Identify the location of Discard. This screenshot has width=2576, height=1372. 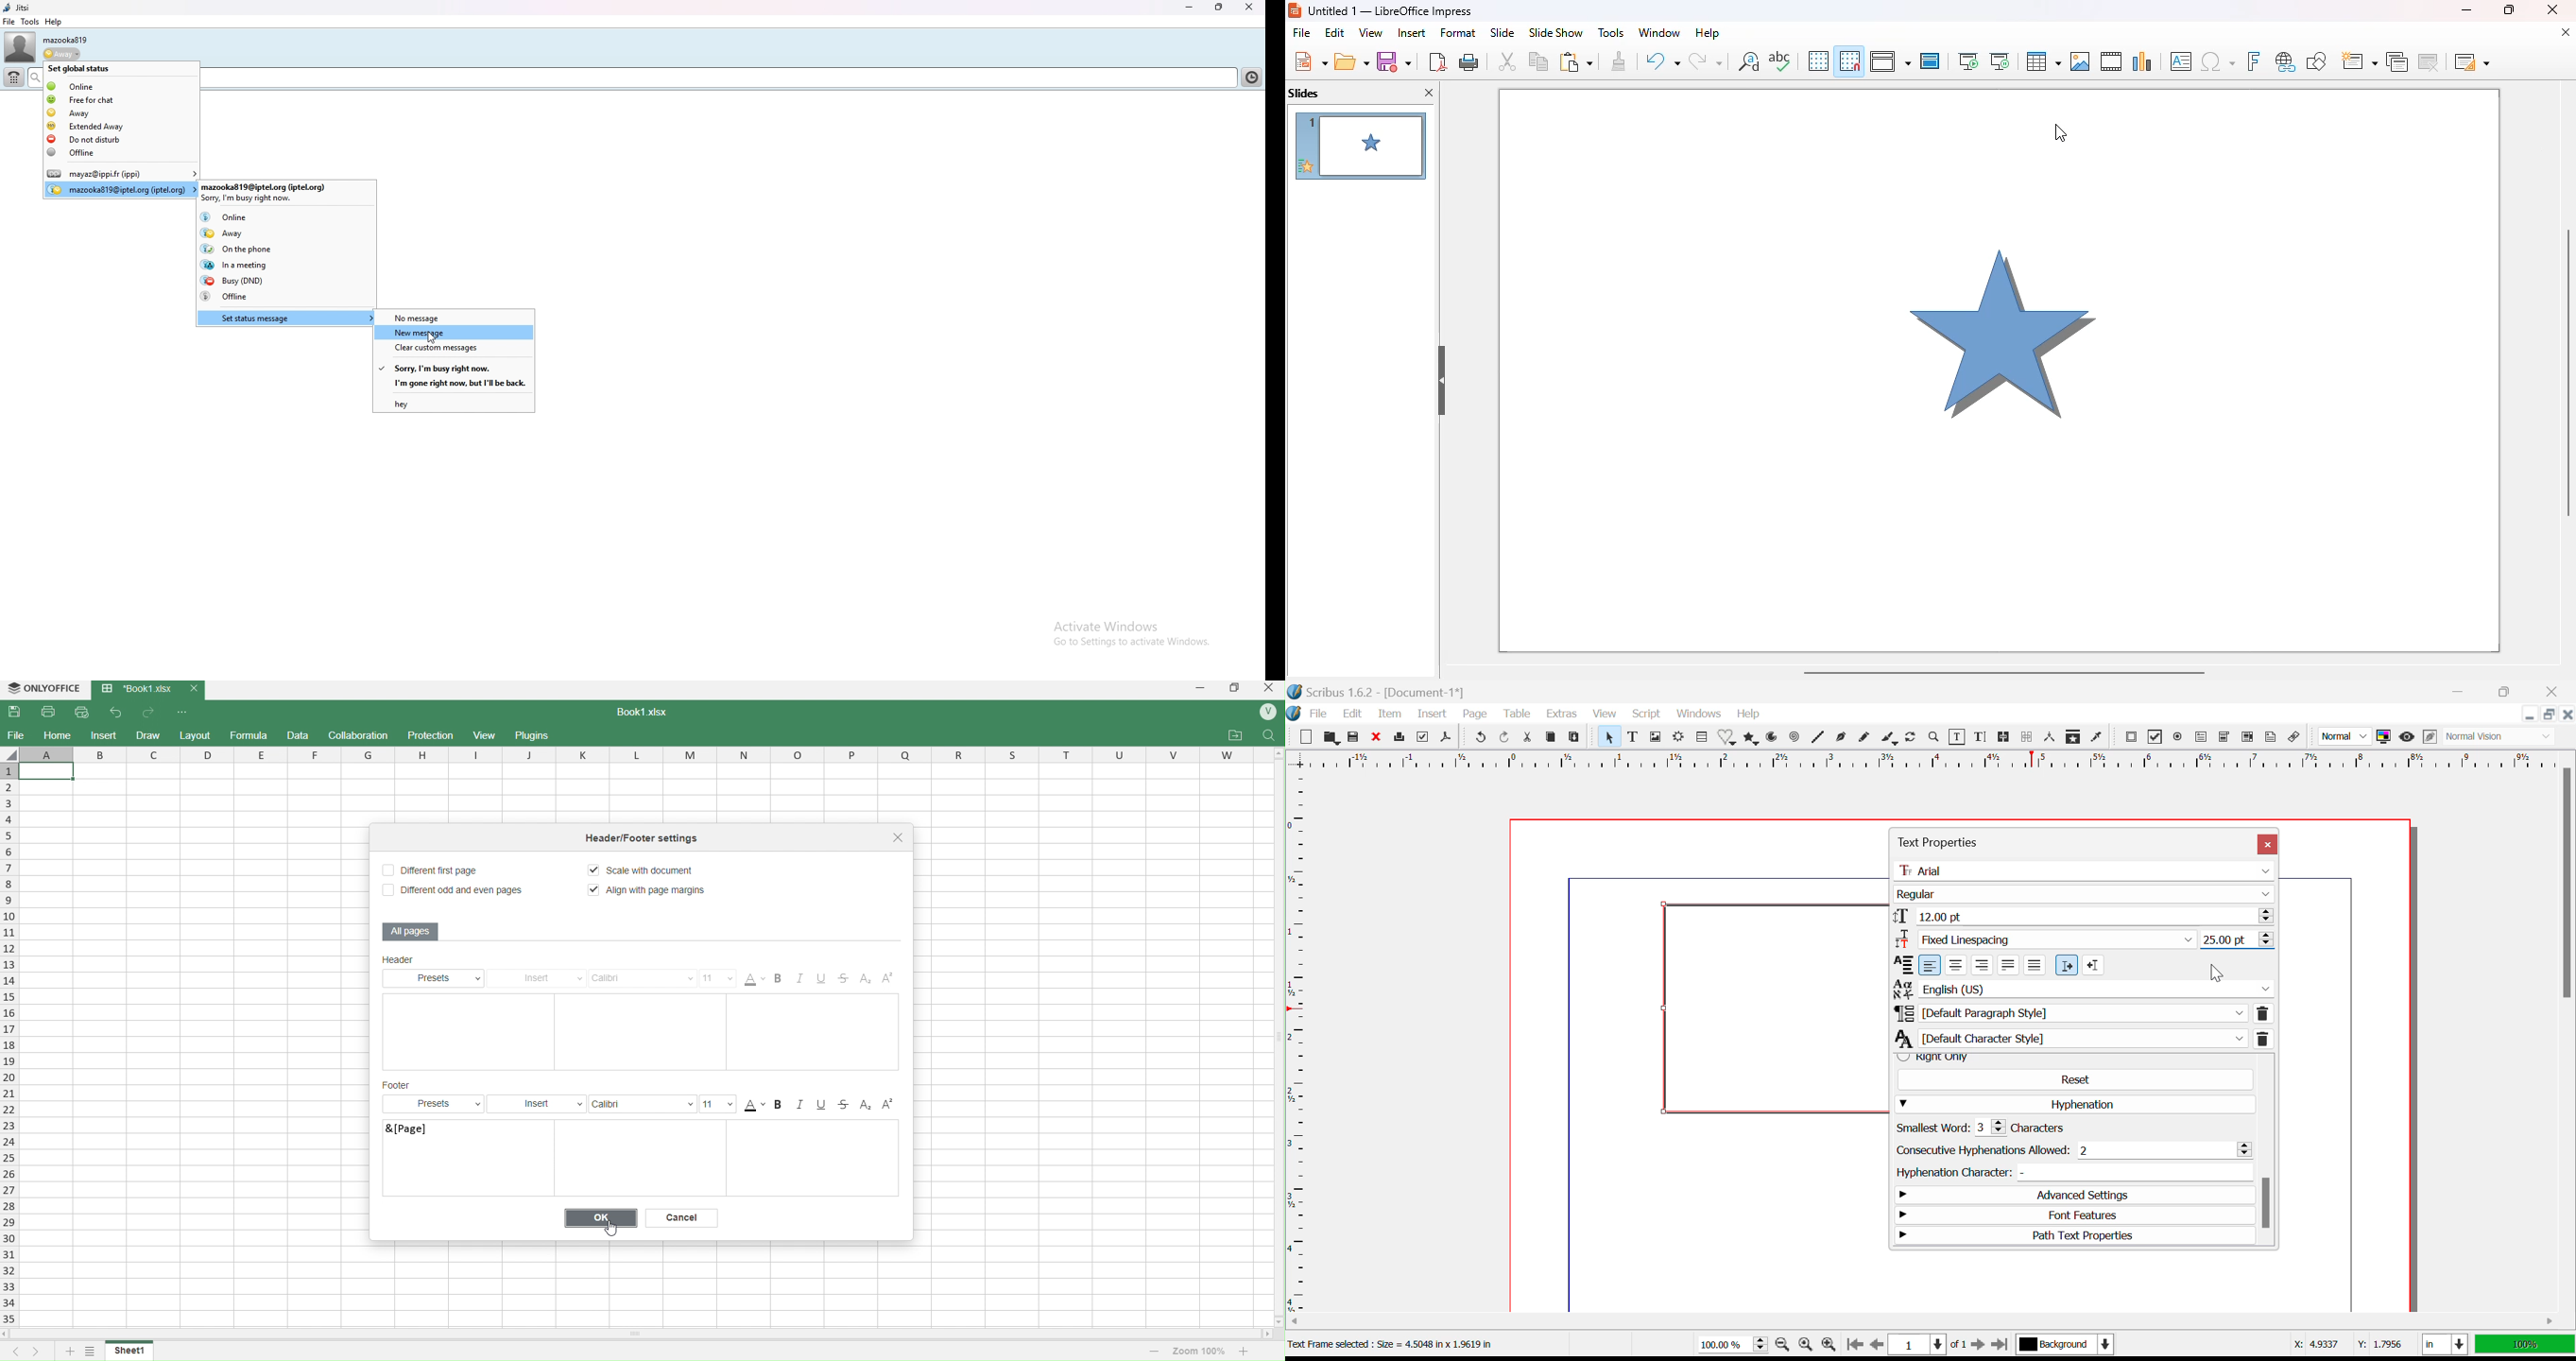
(1377, 737).